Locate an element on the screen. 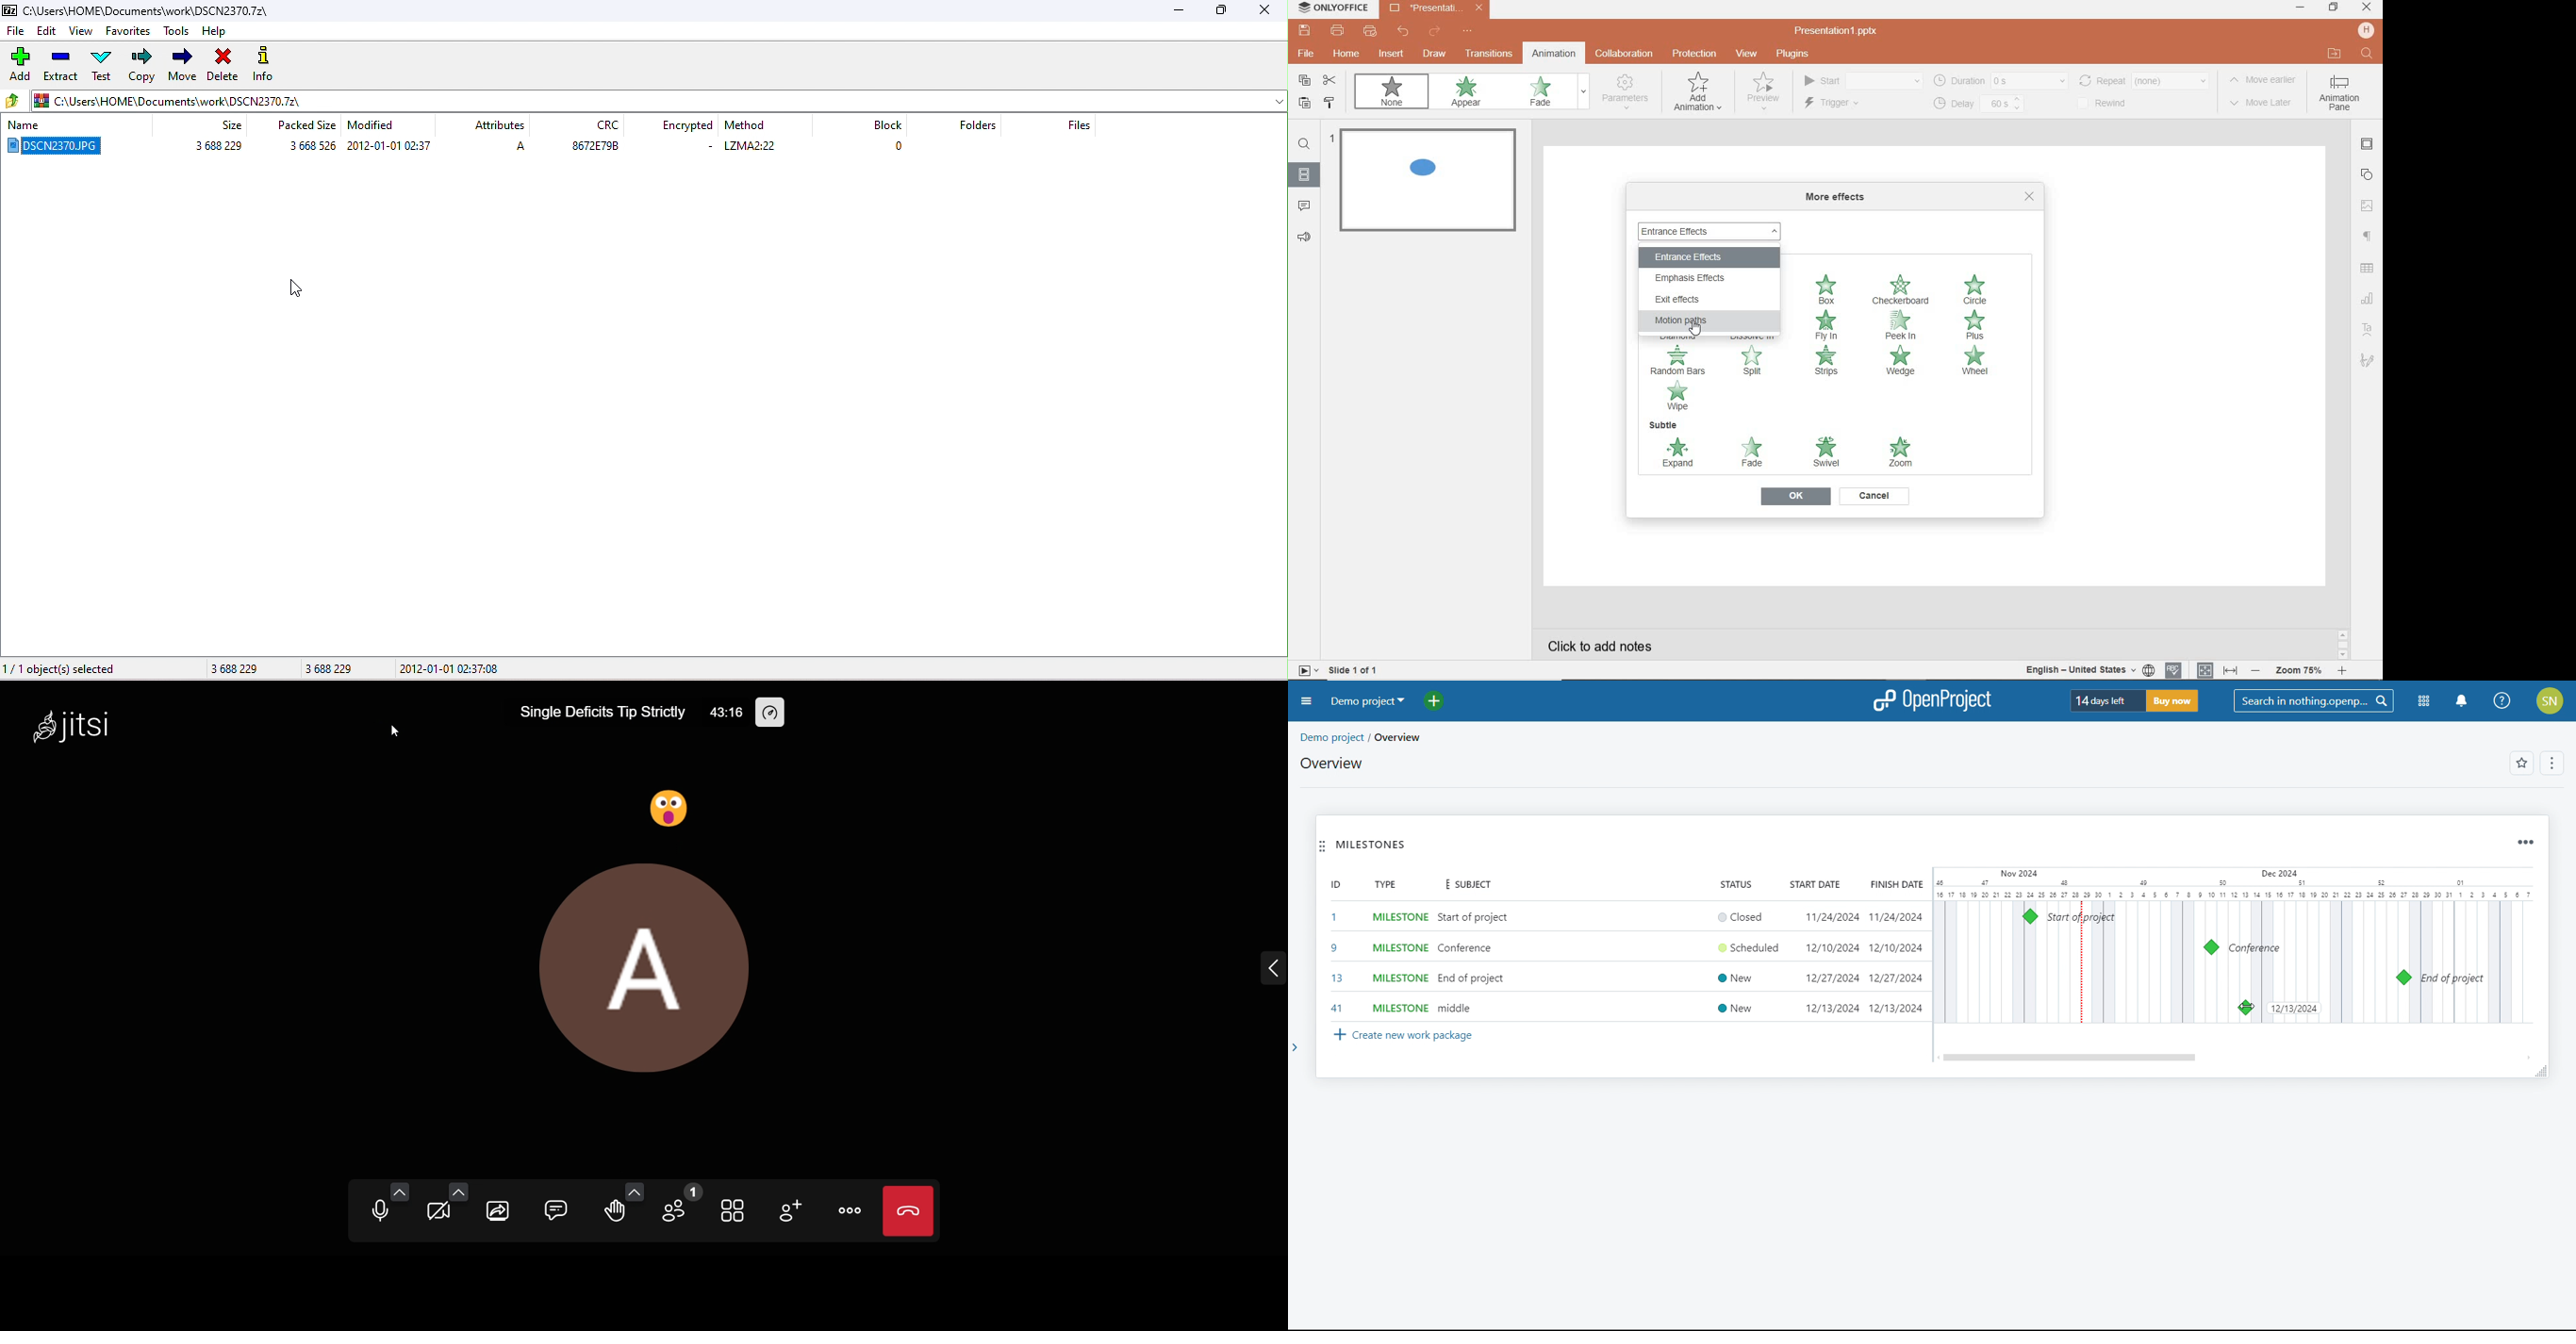 This screenshot has width=2576, height=1344. EMPHASIS is located at coordinates (1701, 278).